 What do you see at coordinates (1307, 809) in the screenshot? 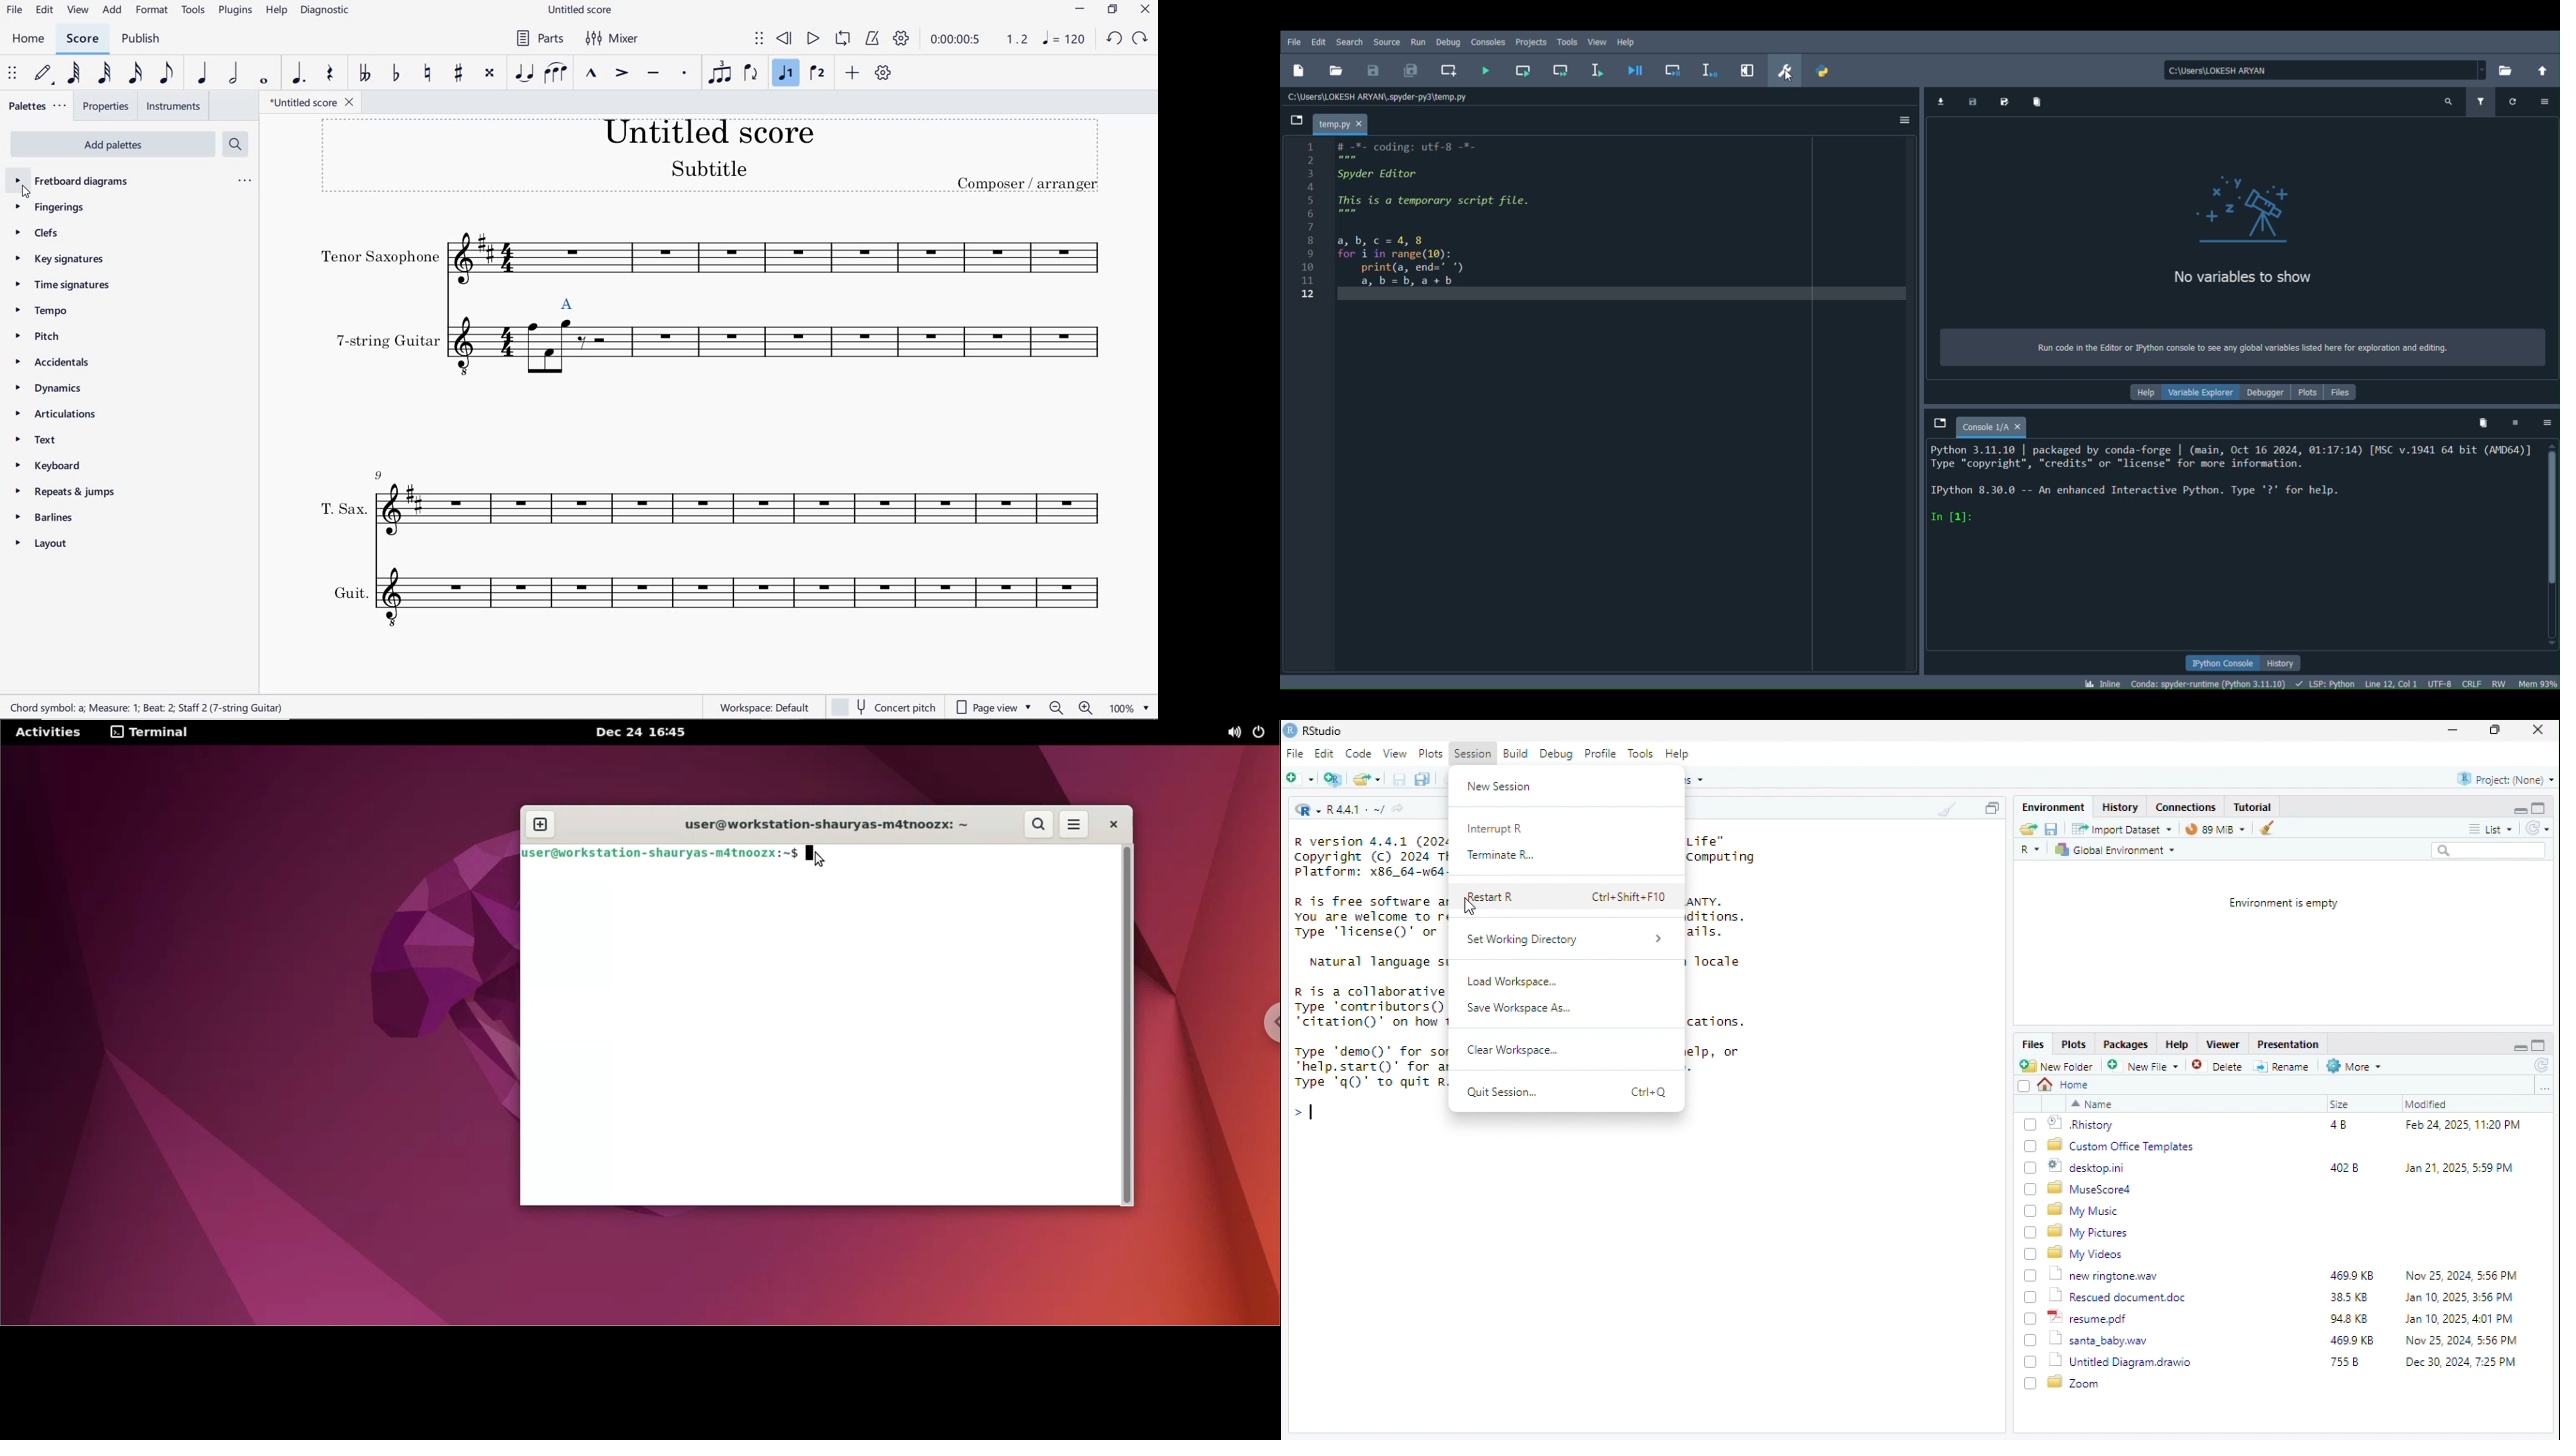
I see `R` at bounding box center [1307, 809].